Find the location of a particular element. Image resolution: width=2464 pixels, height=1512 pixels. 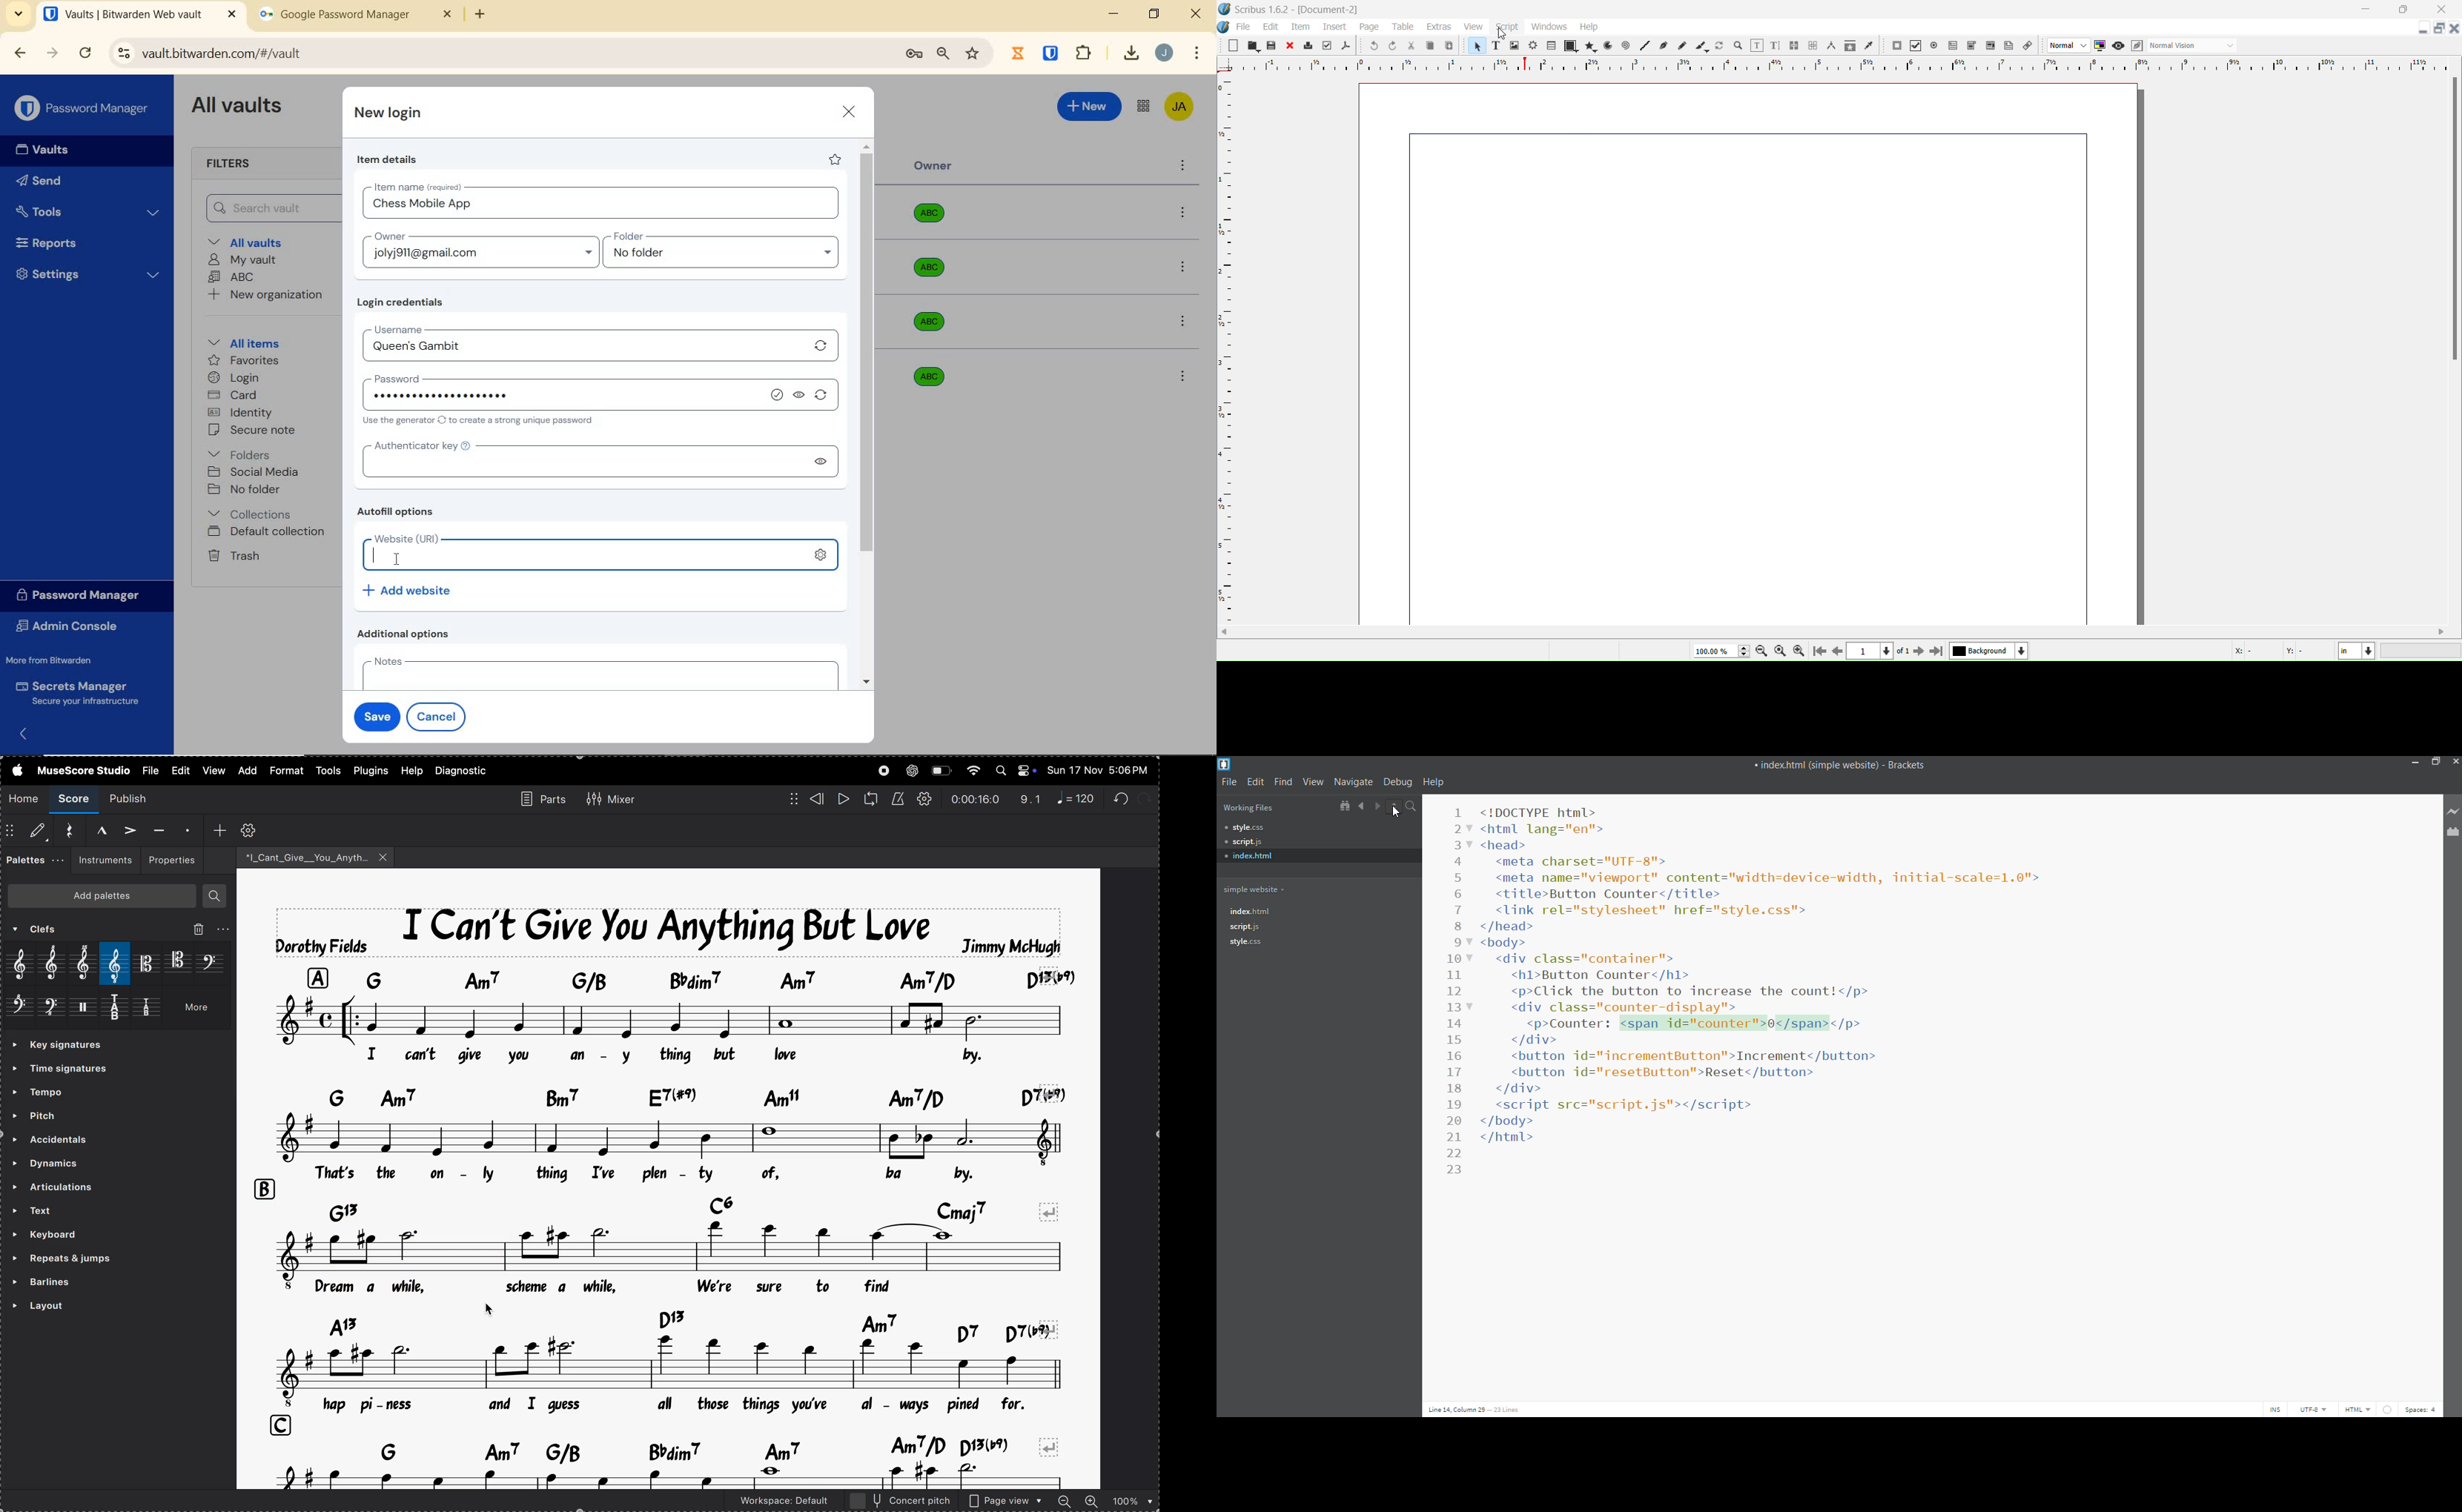

Zoom and Pan is located at coordinates (1737, 46).